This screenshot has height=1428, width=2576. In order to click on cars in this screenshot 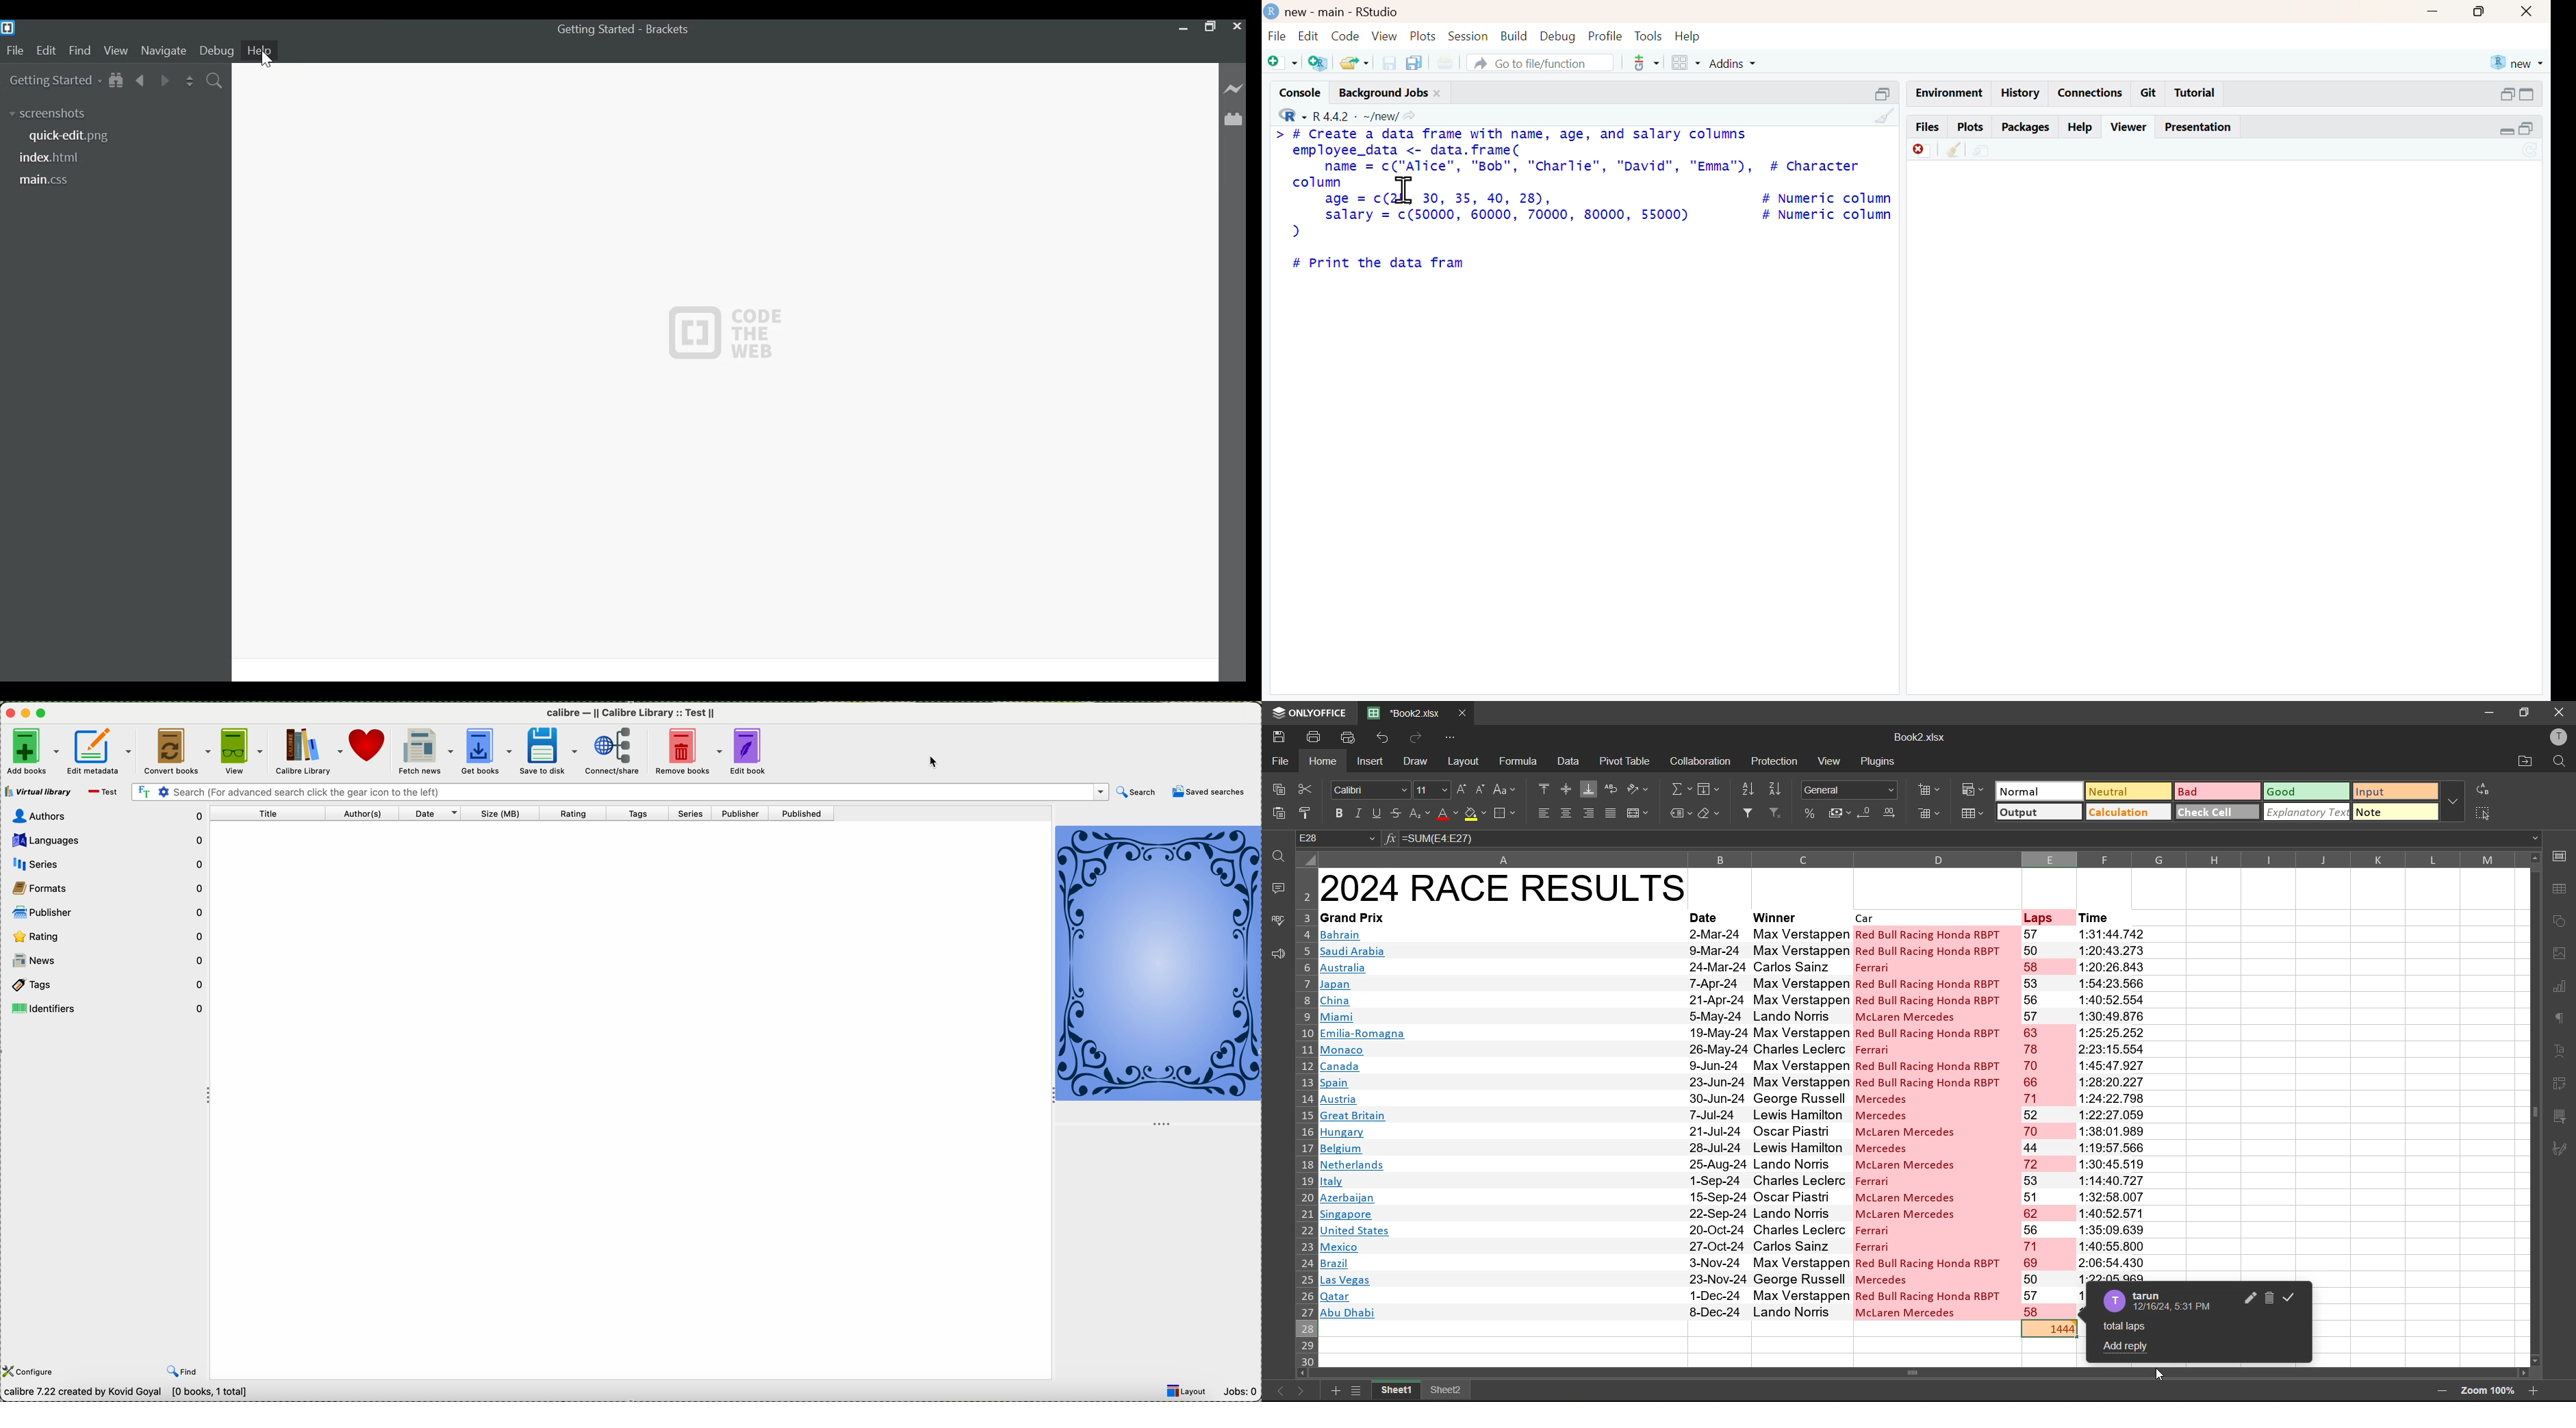, I will do `click(1930, 1123)`.